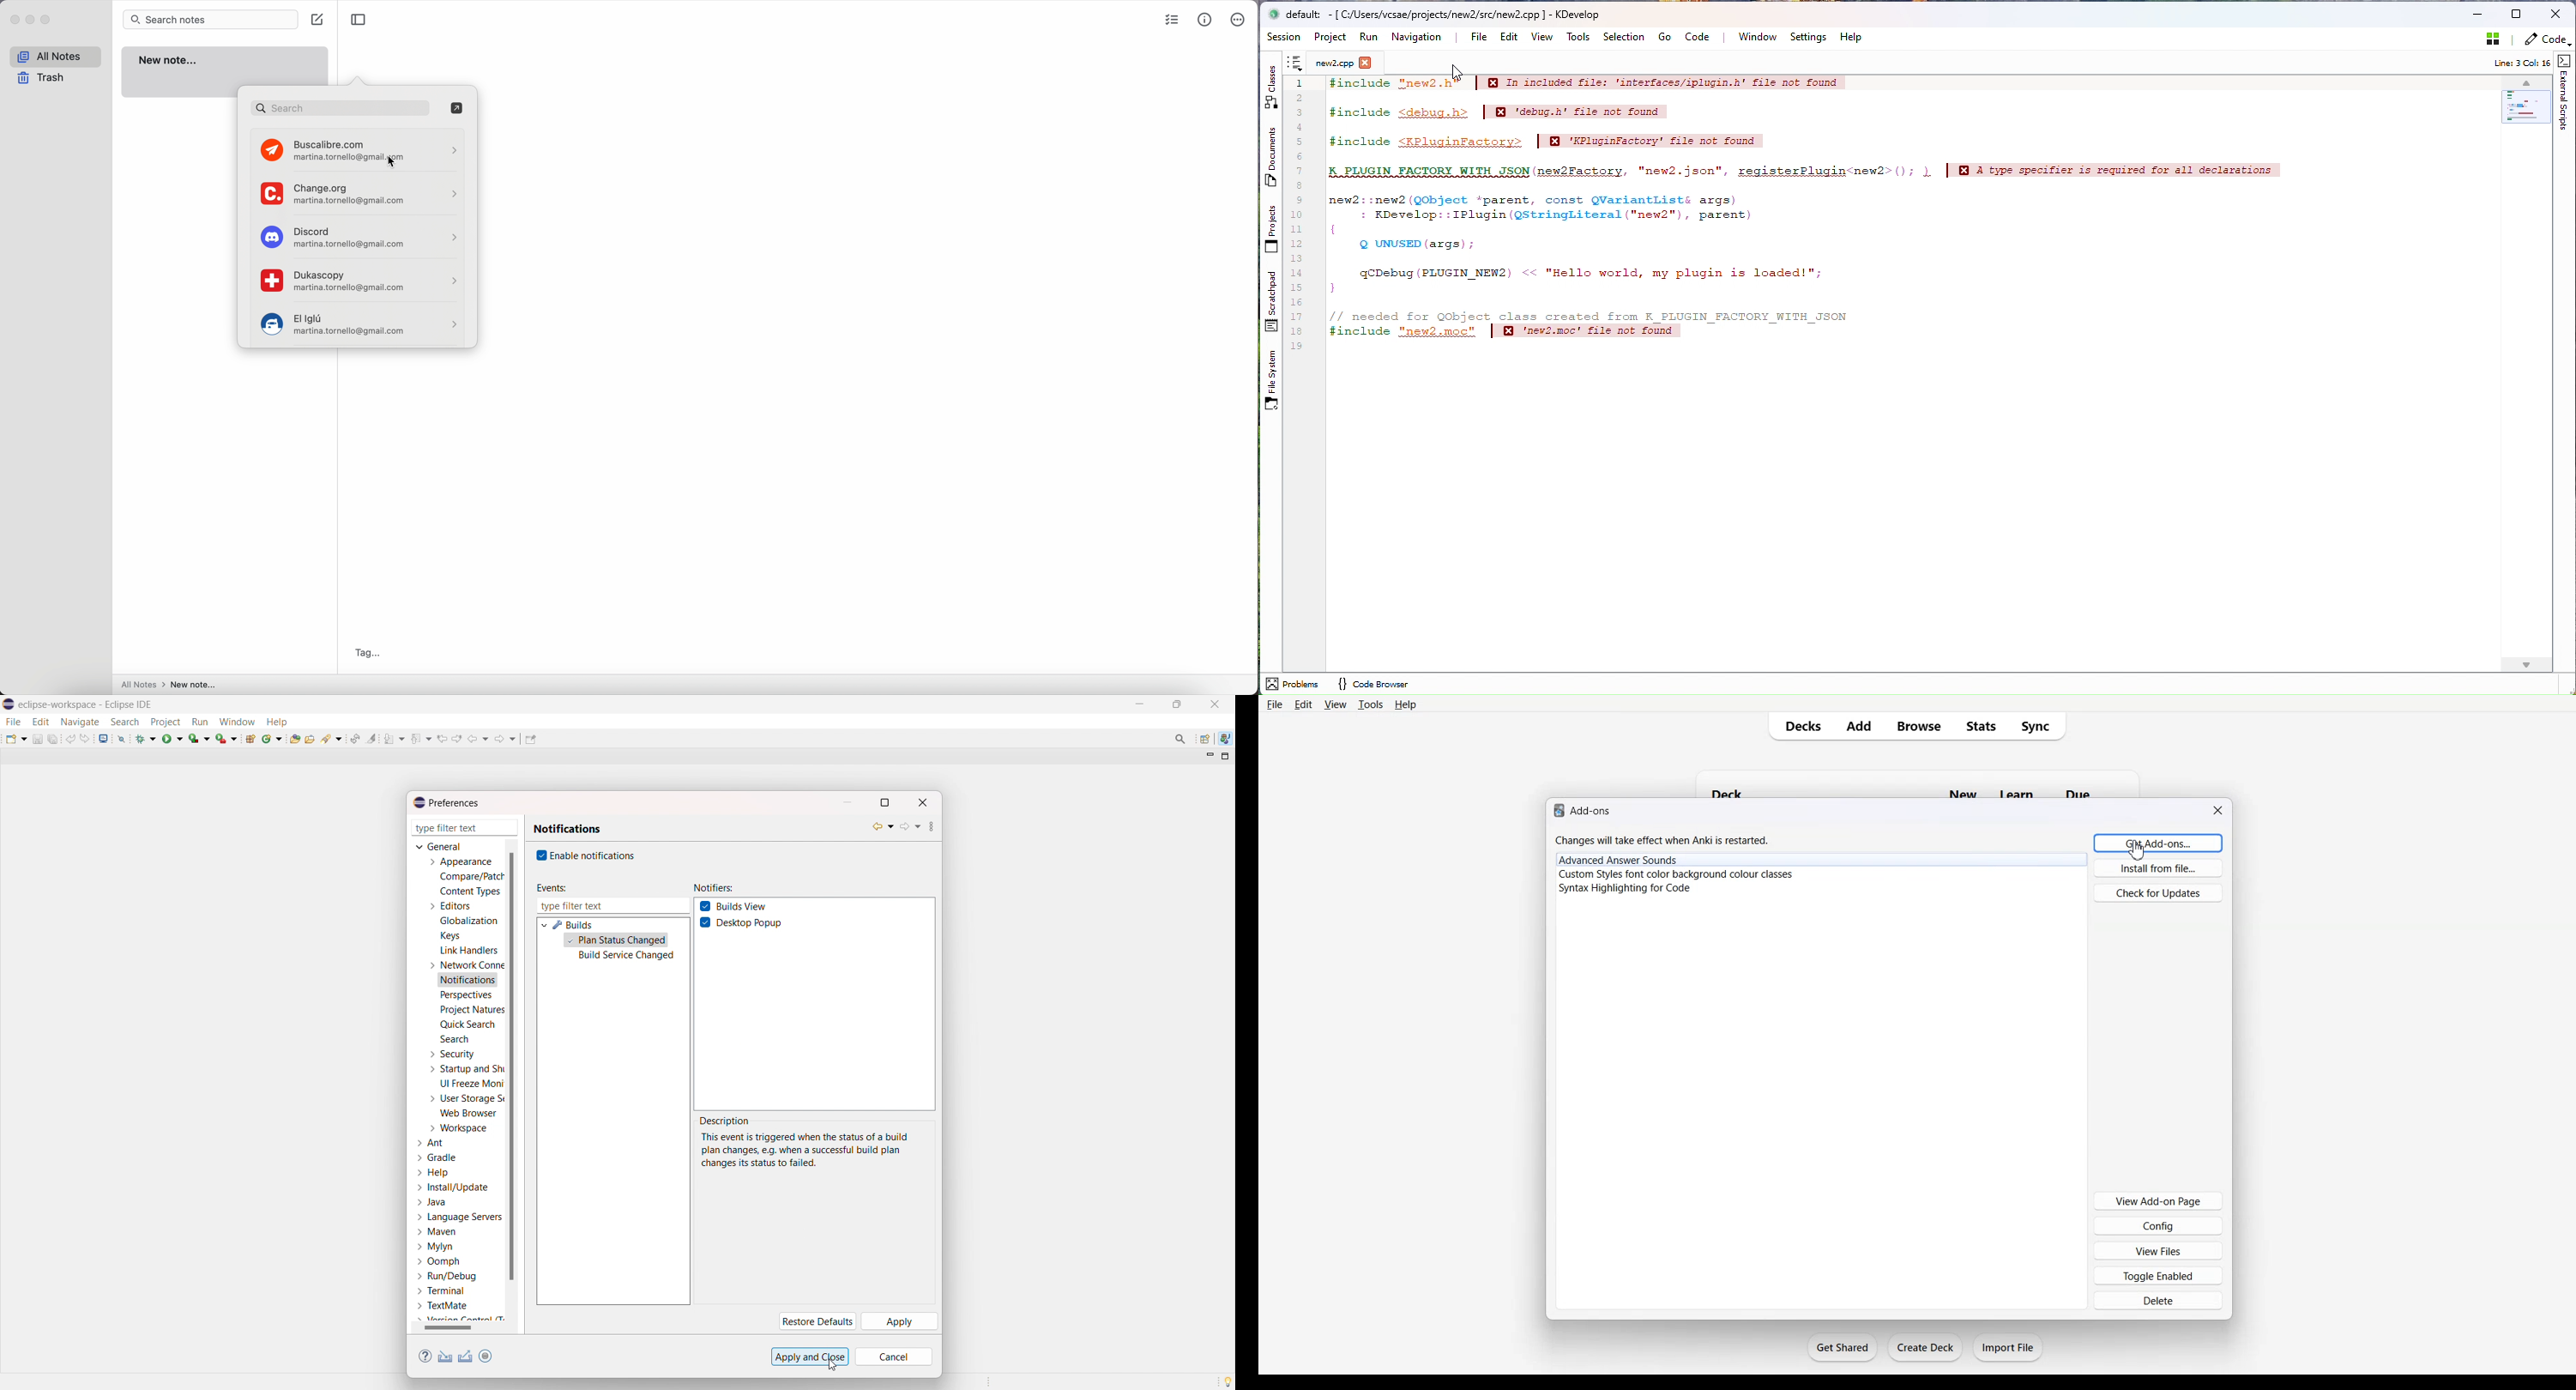 The height and width of the screenshot is (1400, 2576). I want to click on all notes > new note, so click(169, 685).